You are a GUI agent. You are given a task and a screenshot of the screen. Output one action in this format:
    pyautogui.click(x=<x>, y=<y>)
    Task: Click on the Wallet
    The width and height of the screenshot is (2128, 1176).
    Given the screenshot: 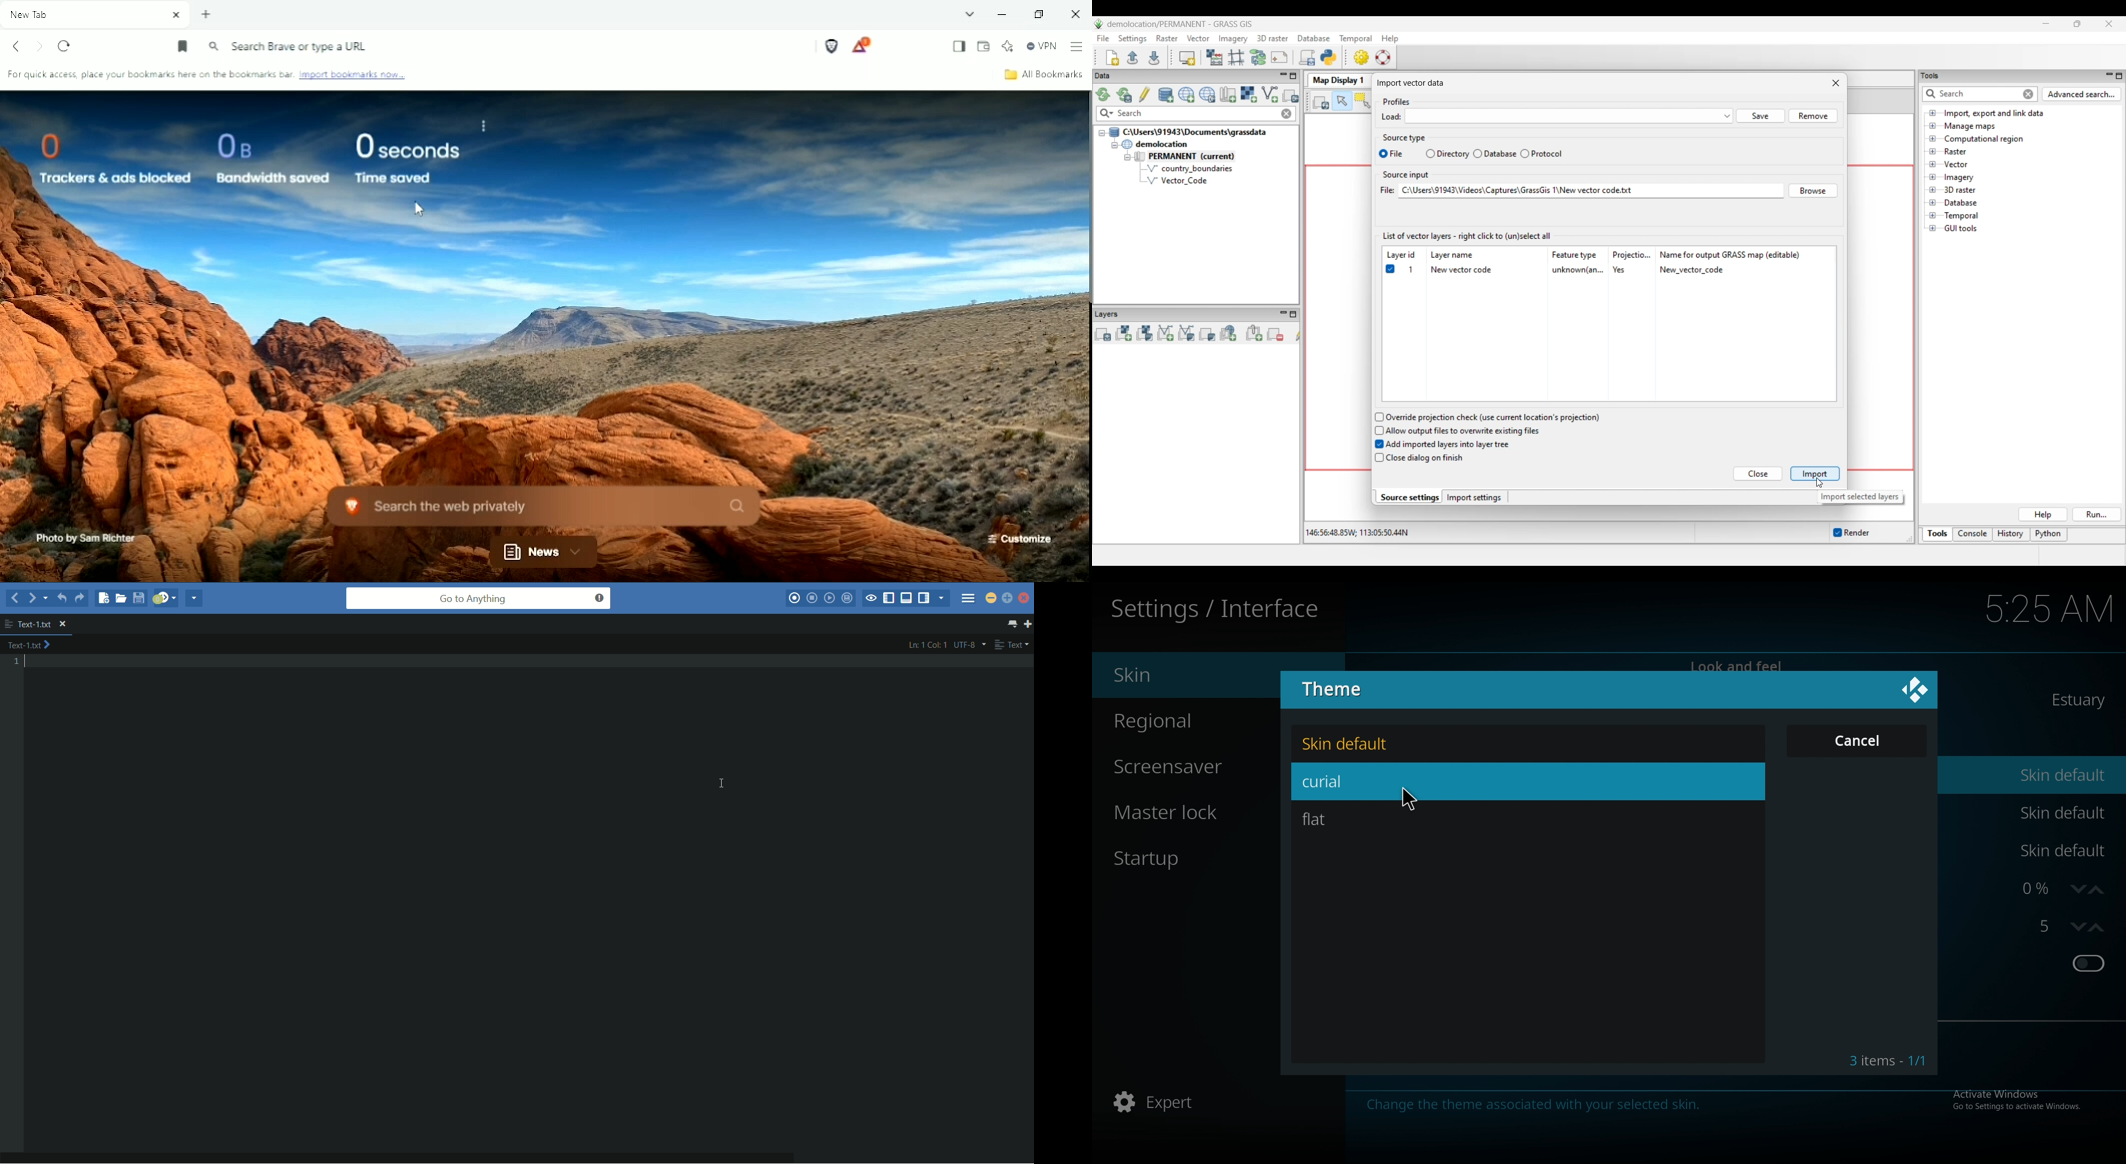 What is the action you would take?
    pyautogui.click(x=984, y=46)
    